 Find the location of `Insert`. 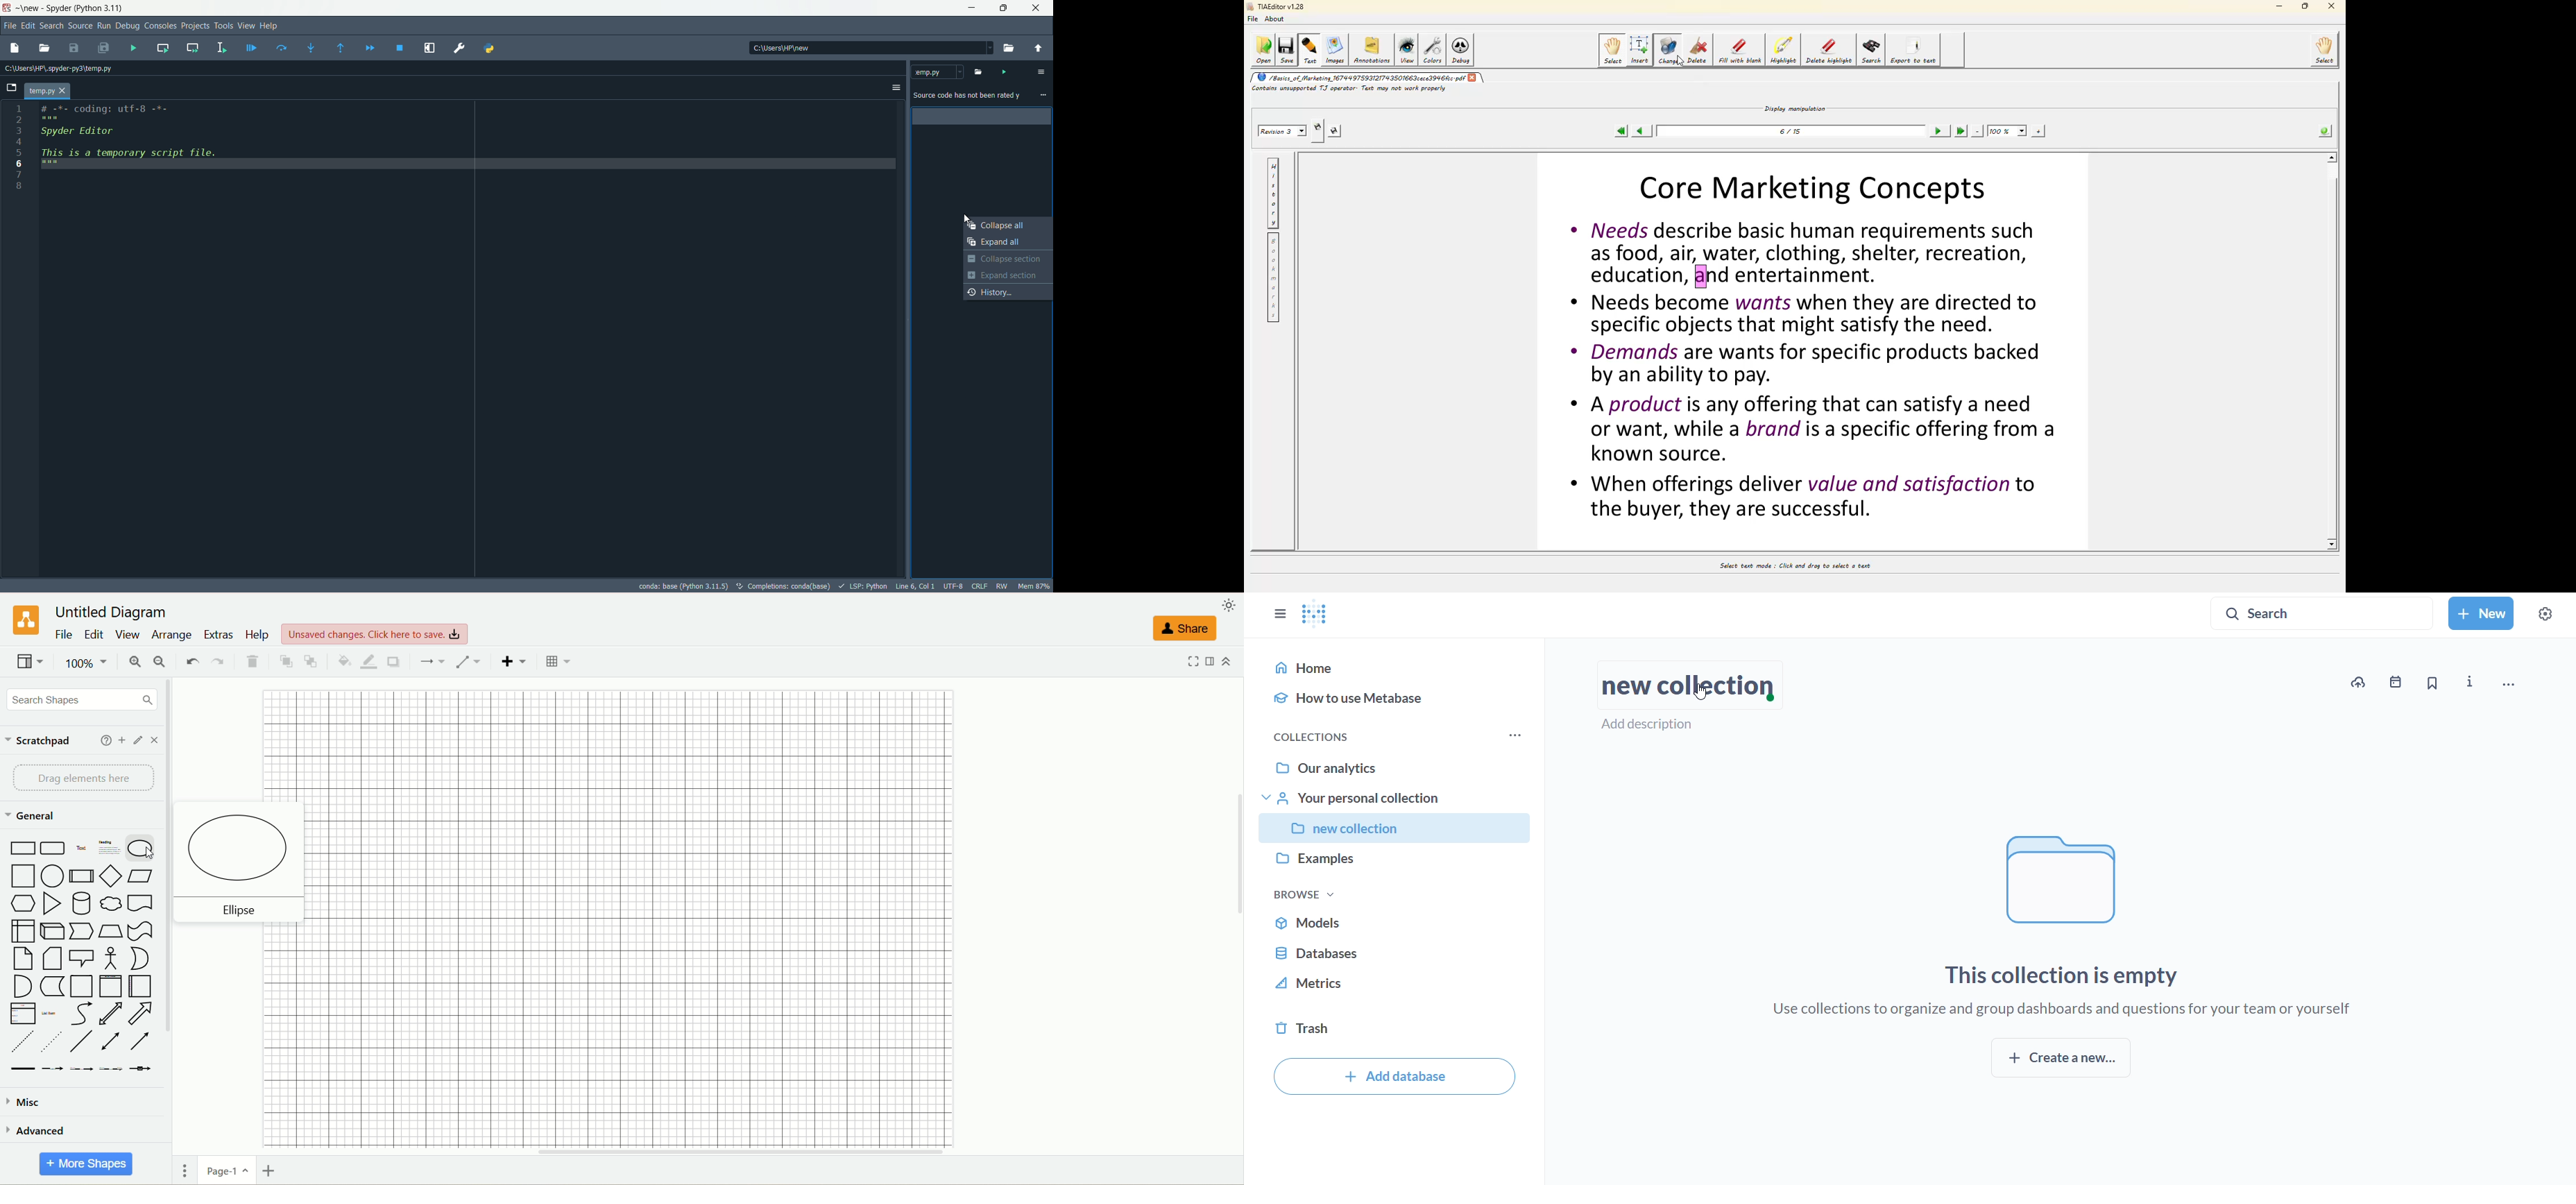

Insert is located at coordinates (513, 663).